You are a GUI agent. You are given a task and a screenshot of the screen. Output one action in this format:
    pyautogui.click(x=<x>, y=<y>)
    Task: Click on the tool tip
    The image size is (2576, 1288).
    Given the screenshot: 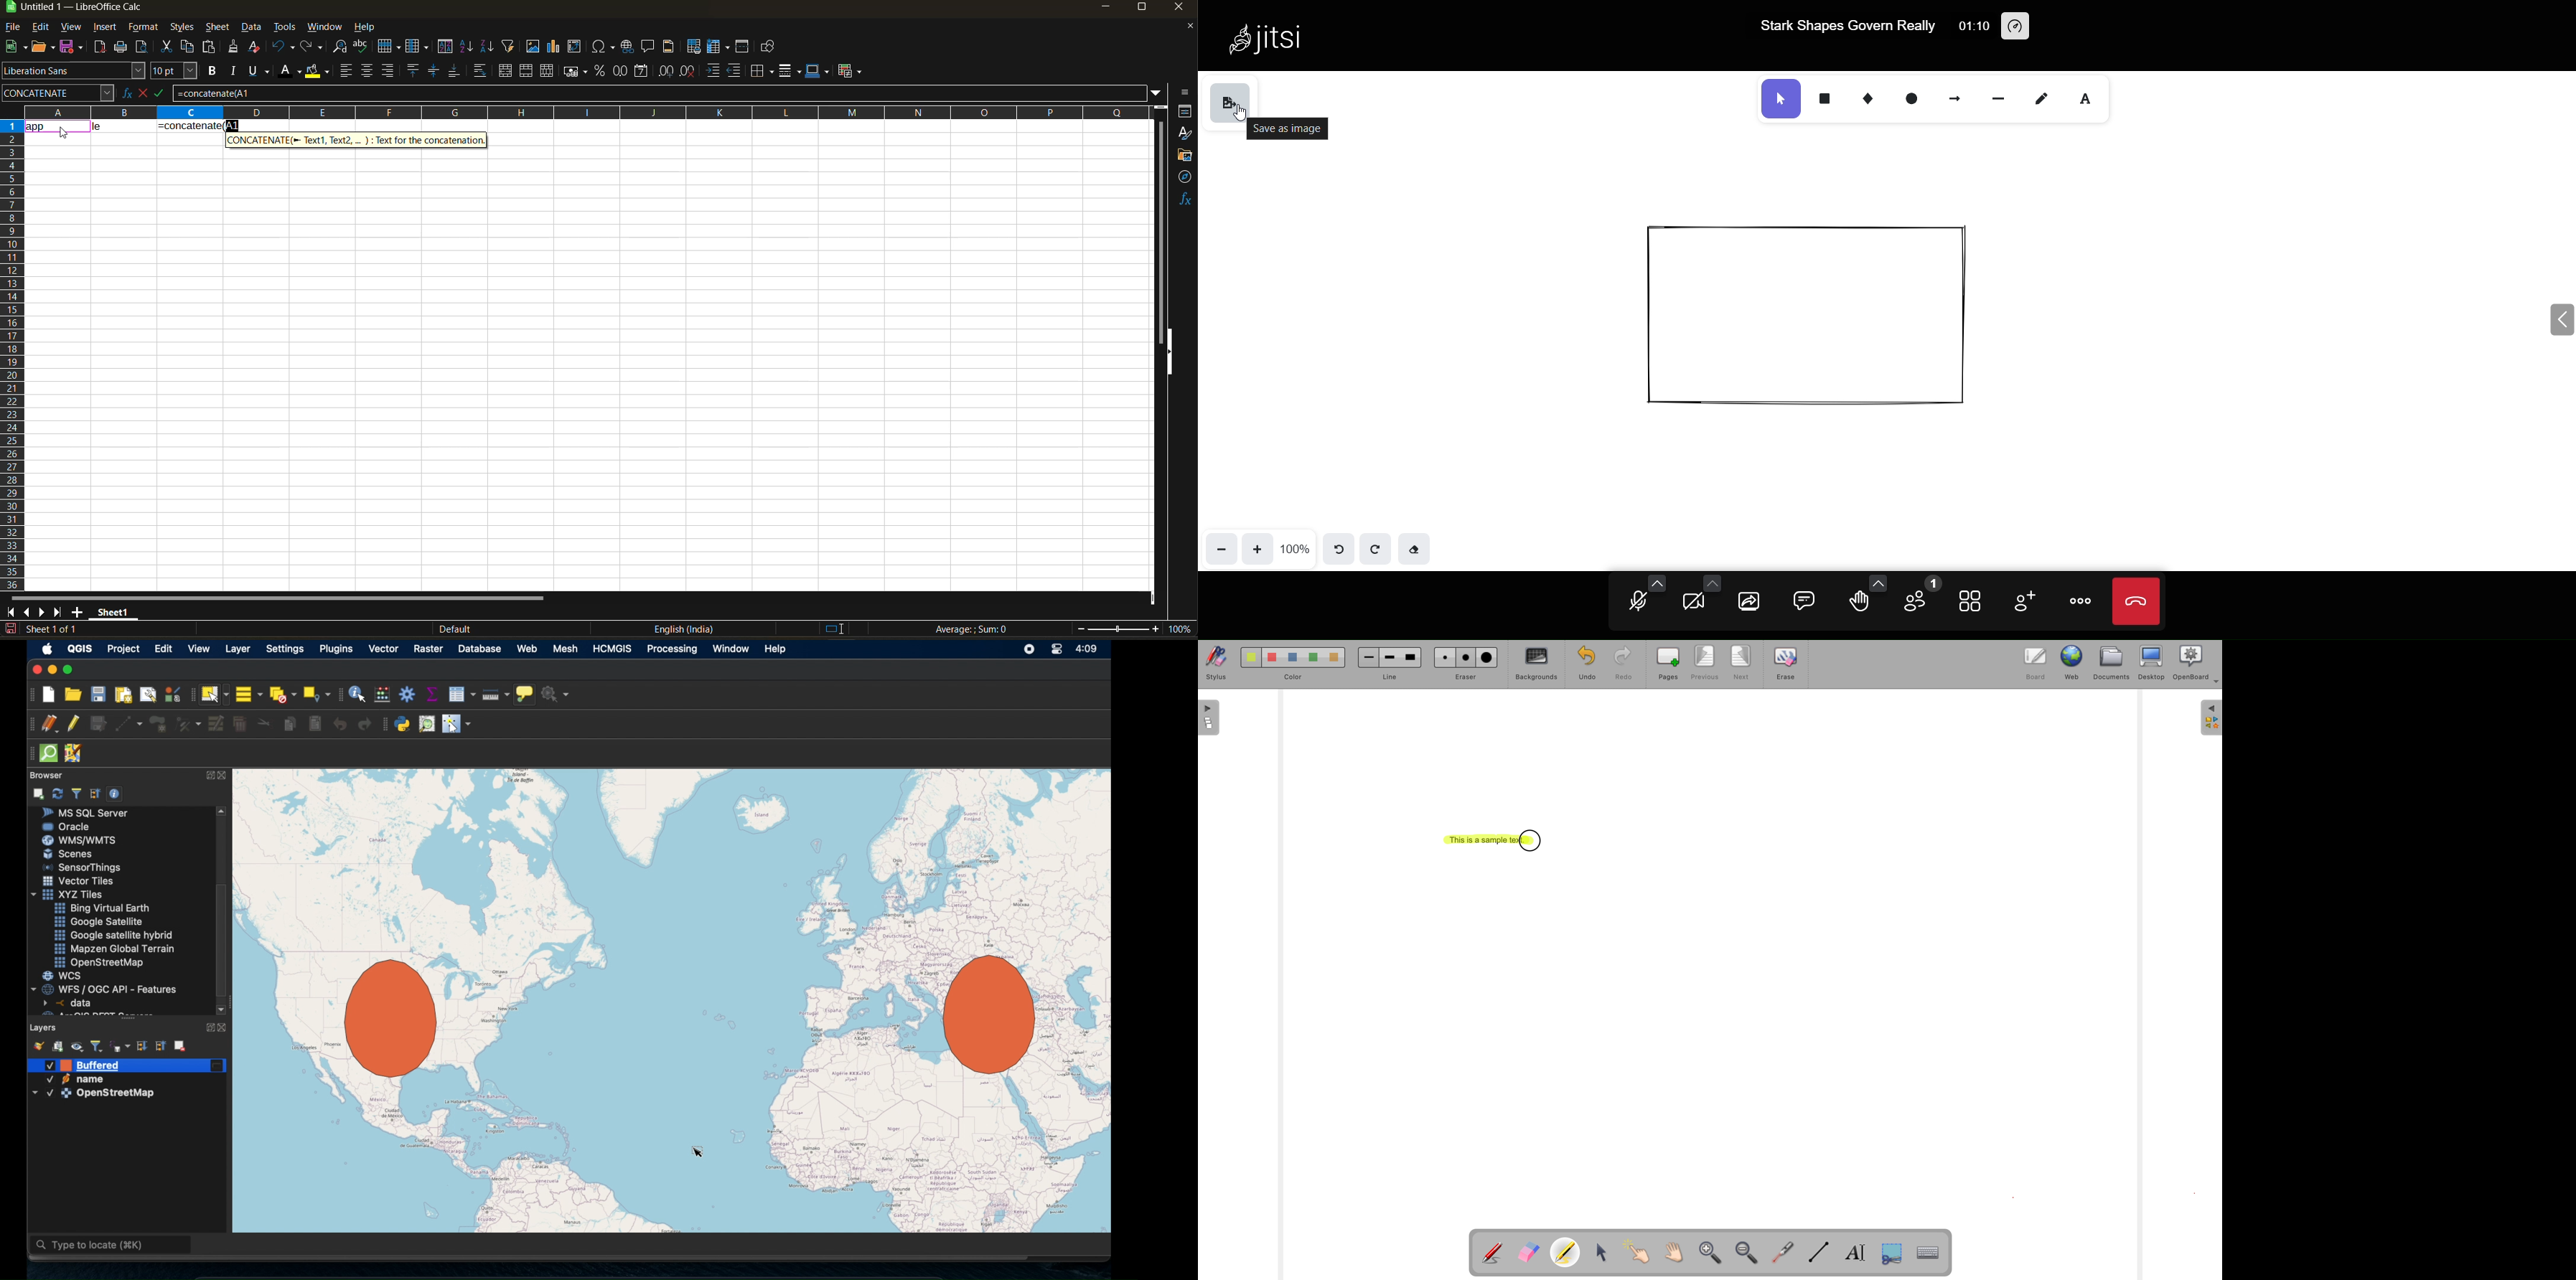 What is the action you would take?
    pyautogui.click(x=356, y=139)
    